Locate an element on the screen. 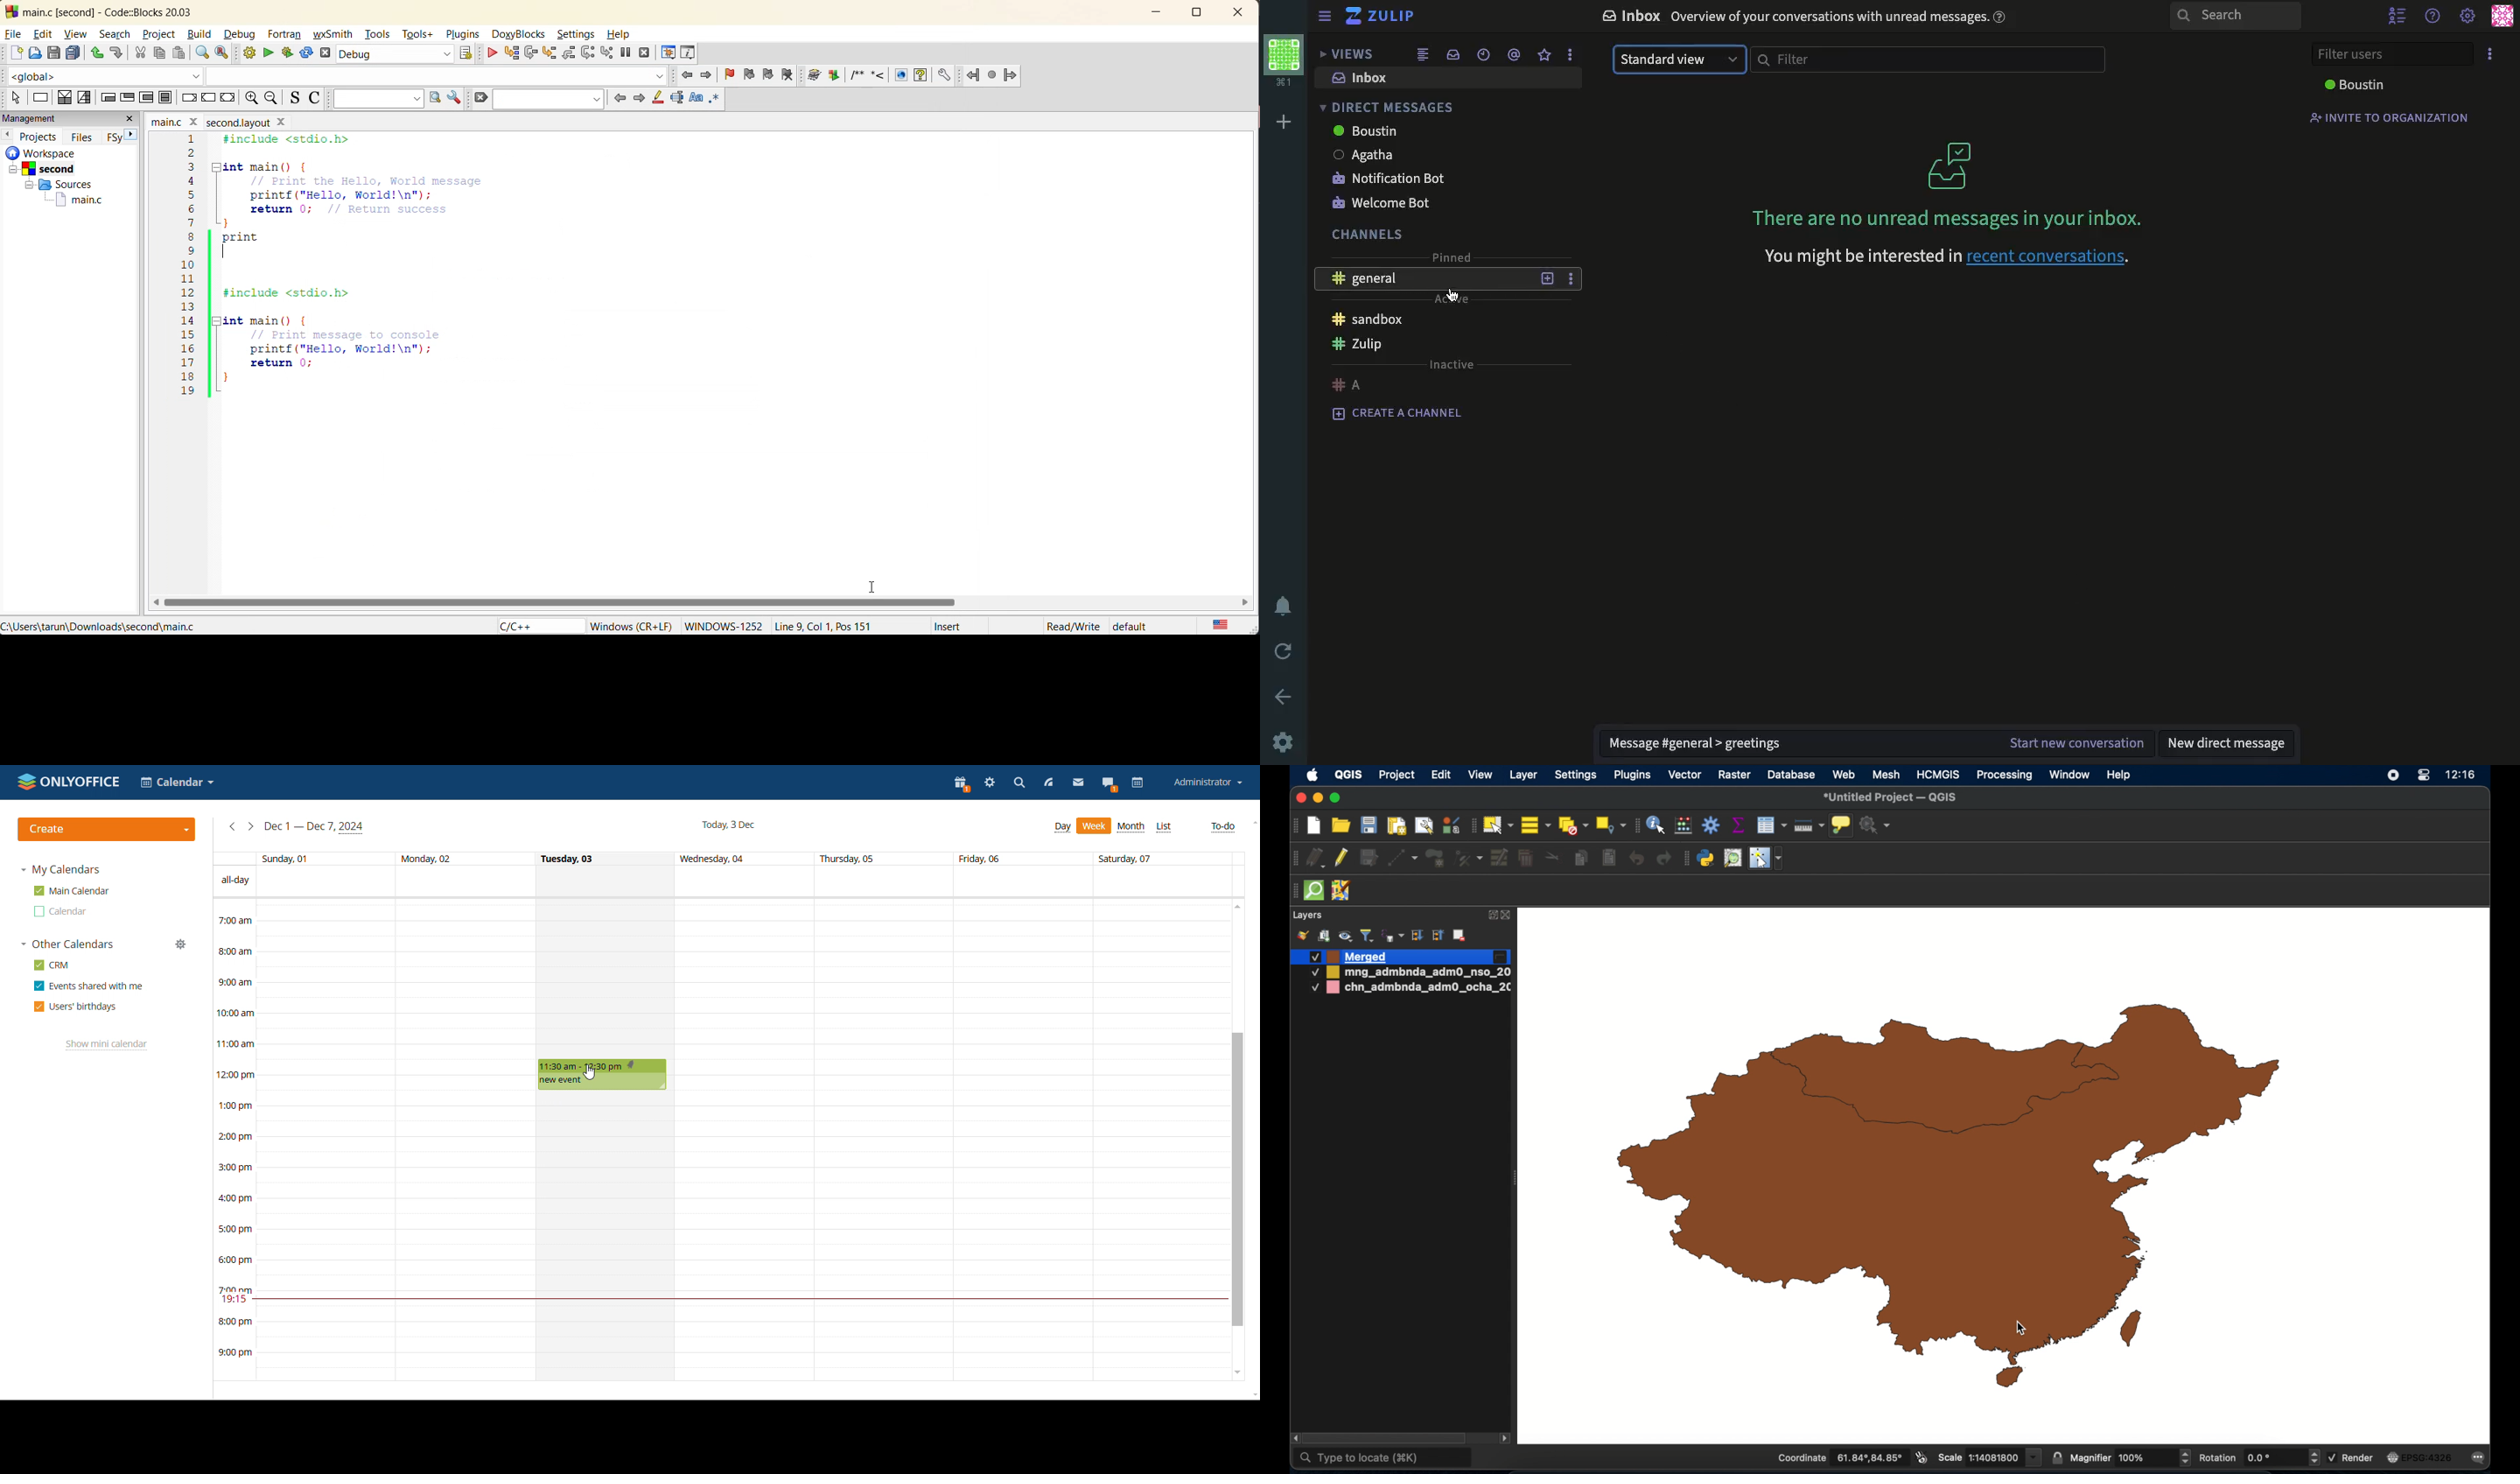 This screenshot has width=2520, height=1484. build target is located at coordinates (396, 55).